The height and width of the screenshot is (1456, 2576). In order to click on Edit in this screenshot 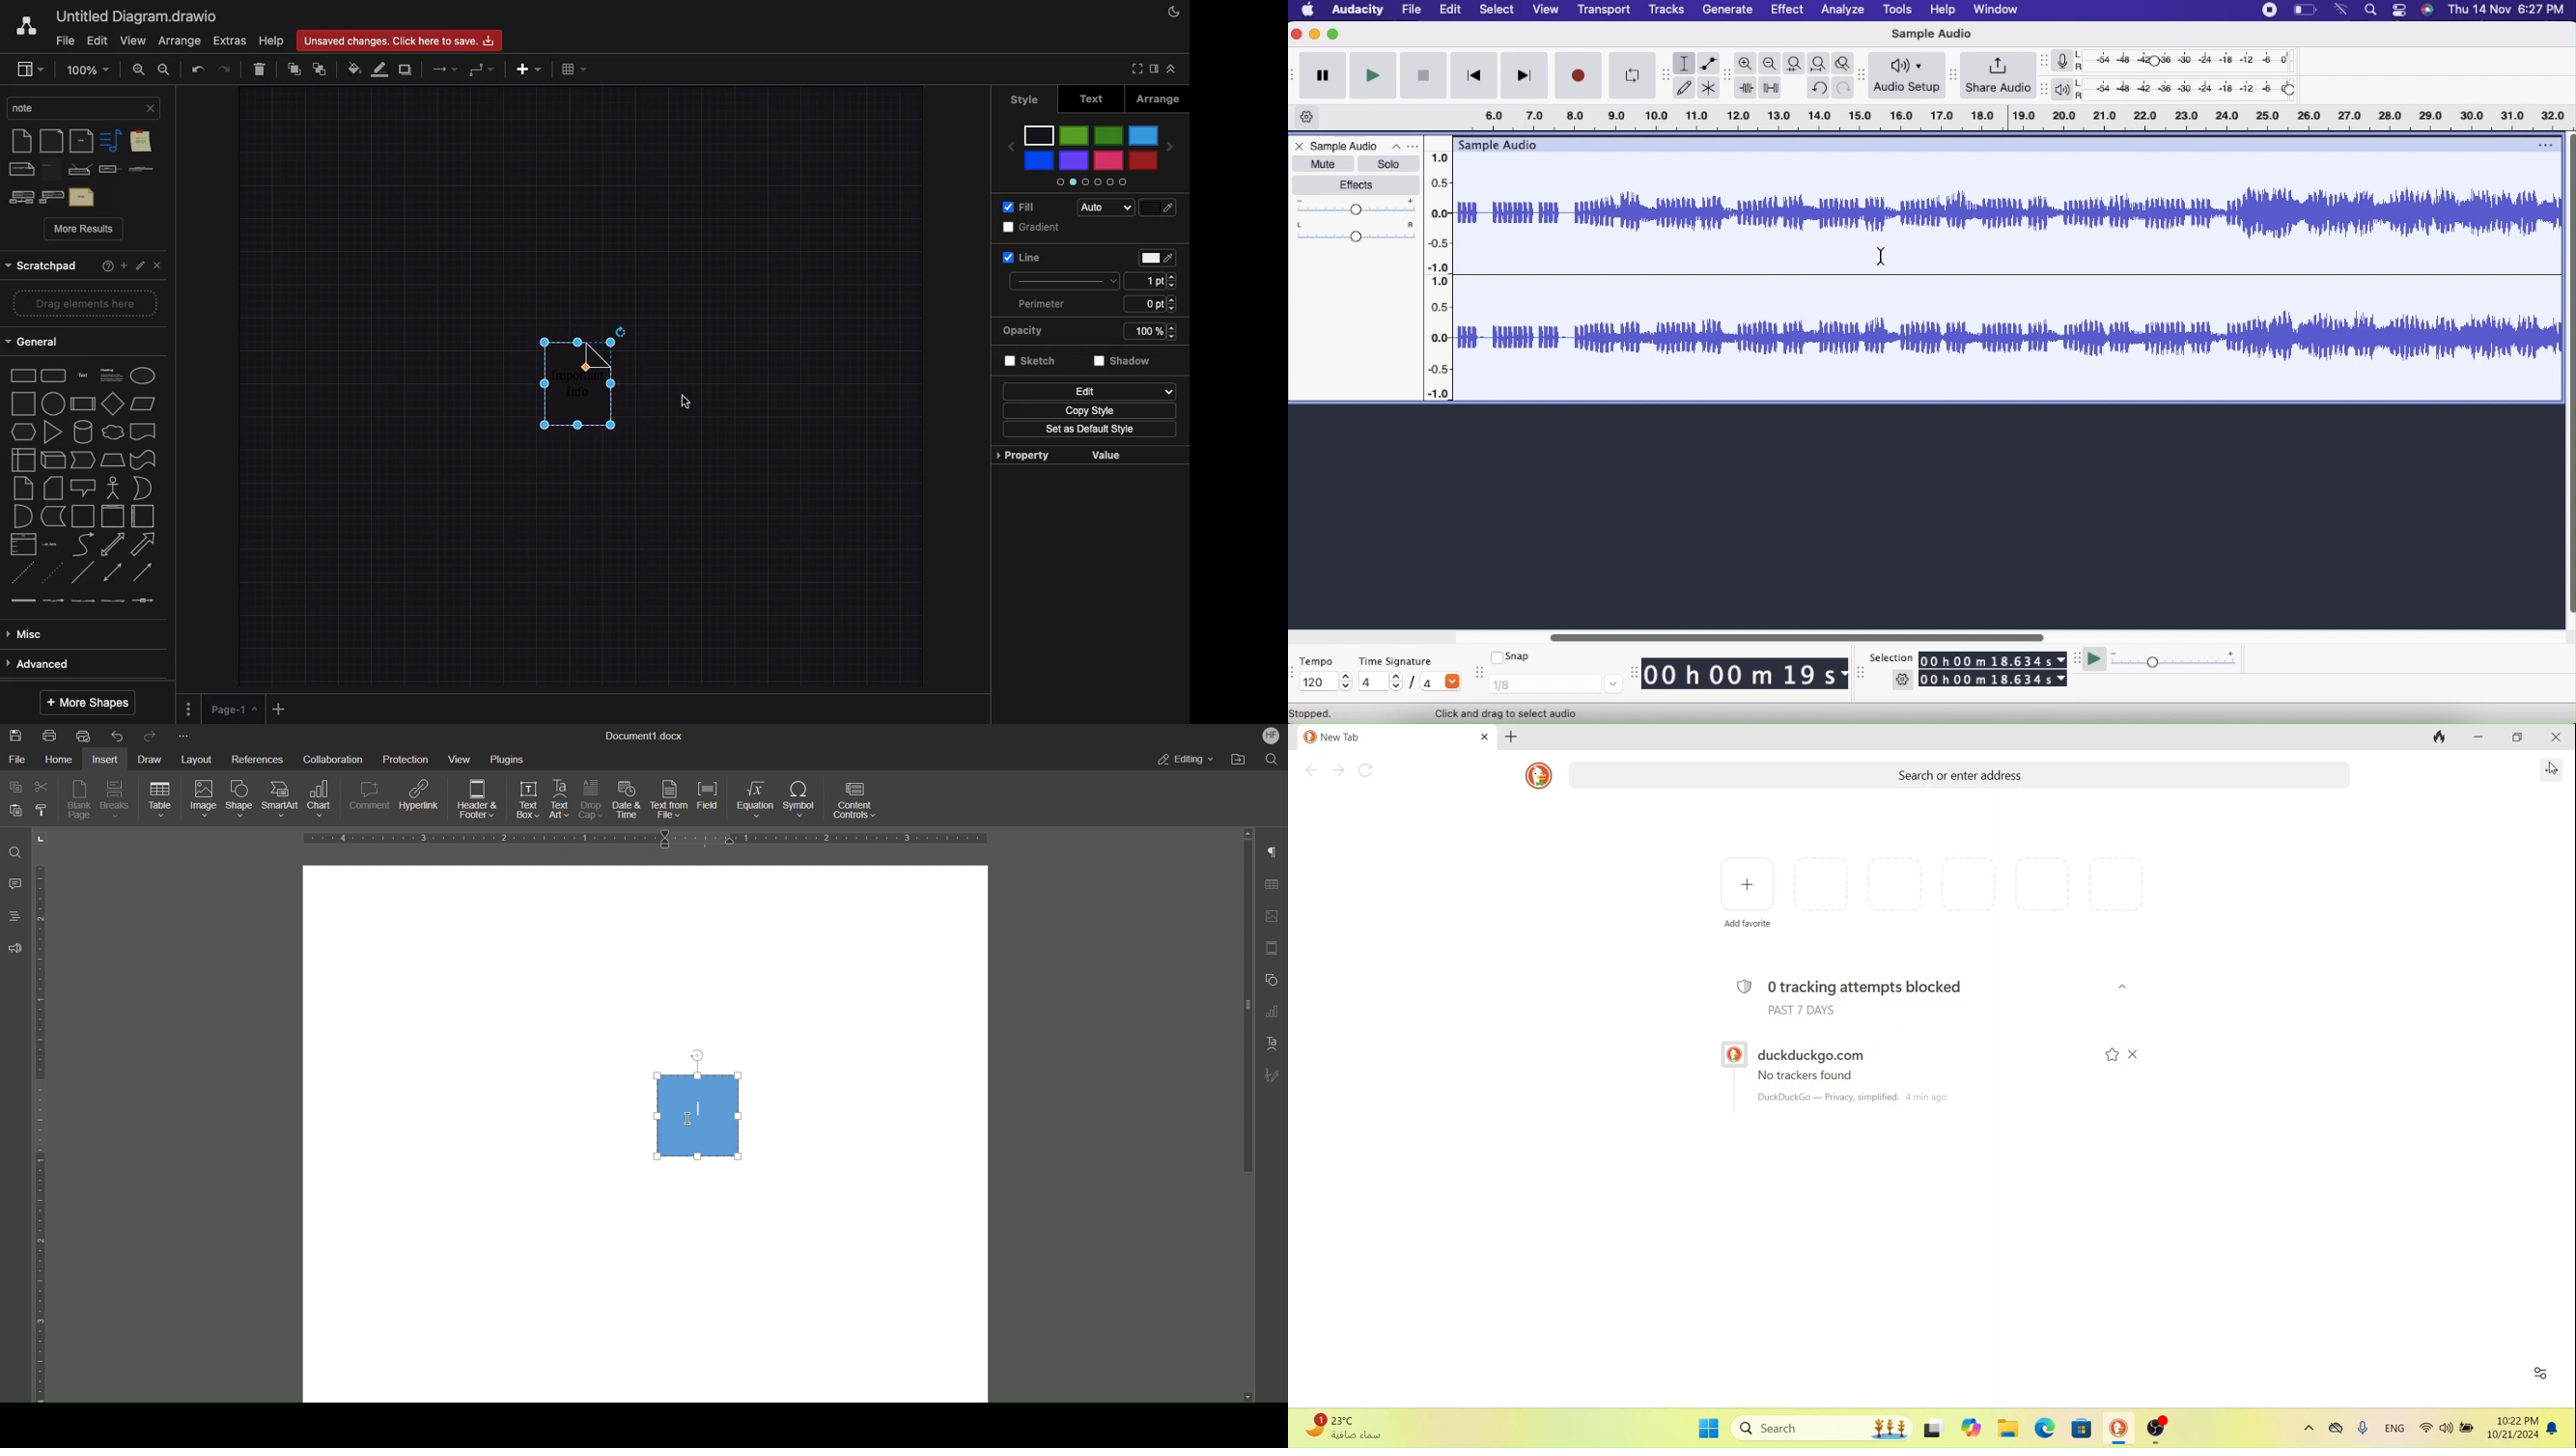, I will do `click(141, 266)`.